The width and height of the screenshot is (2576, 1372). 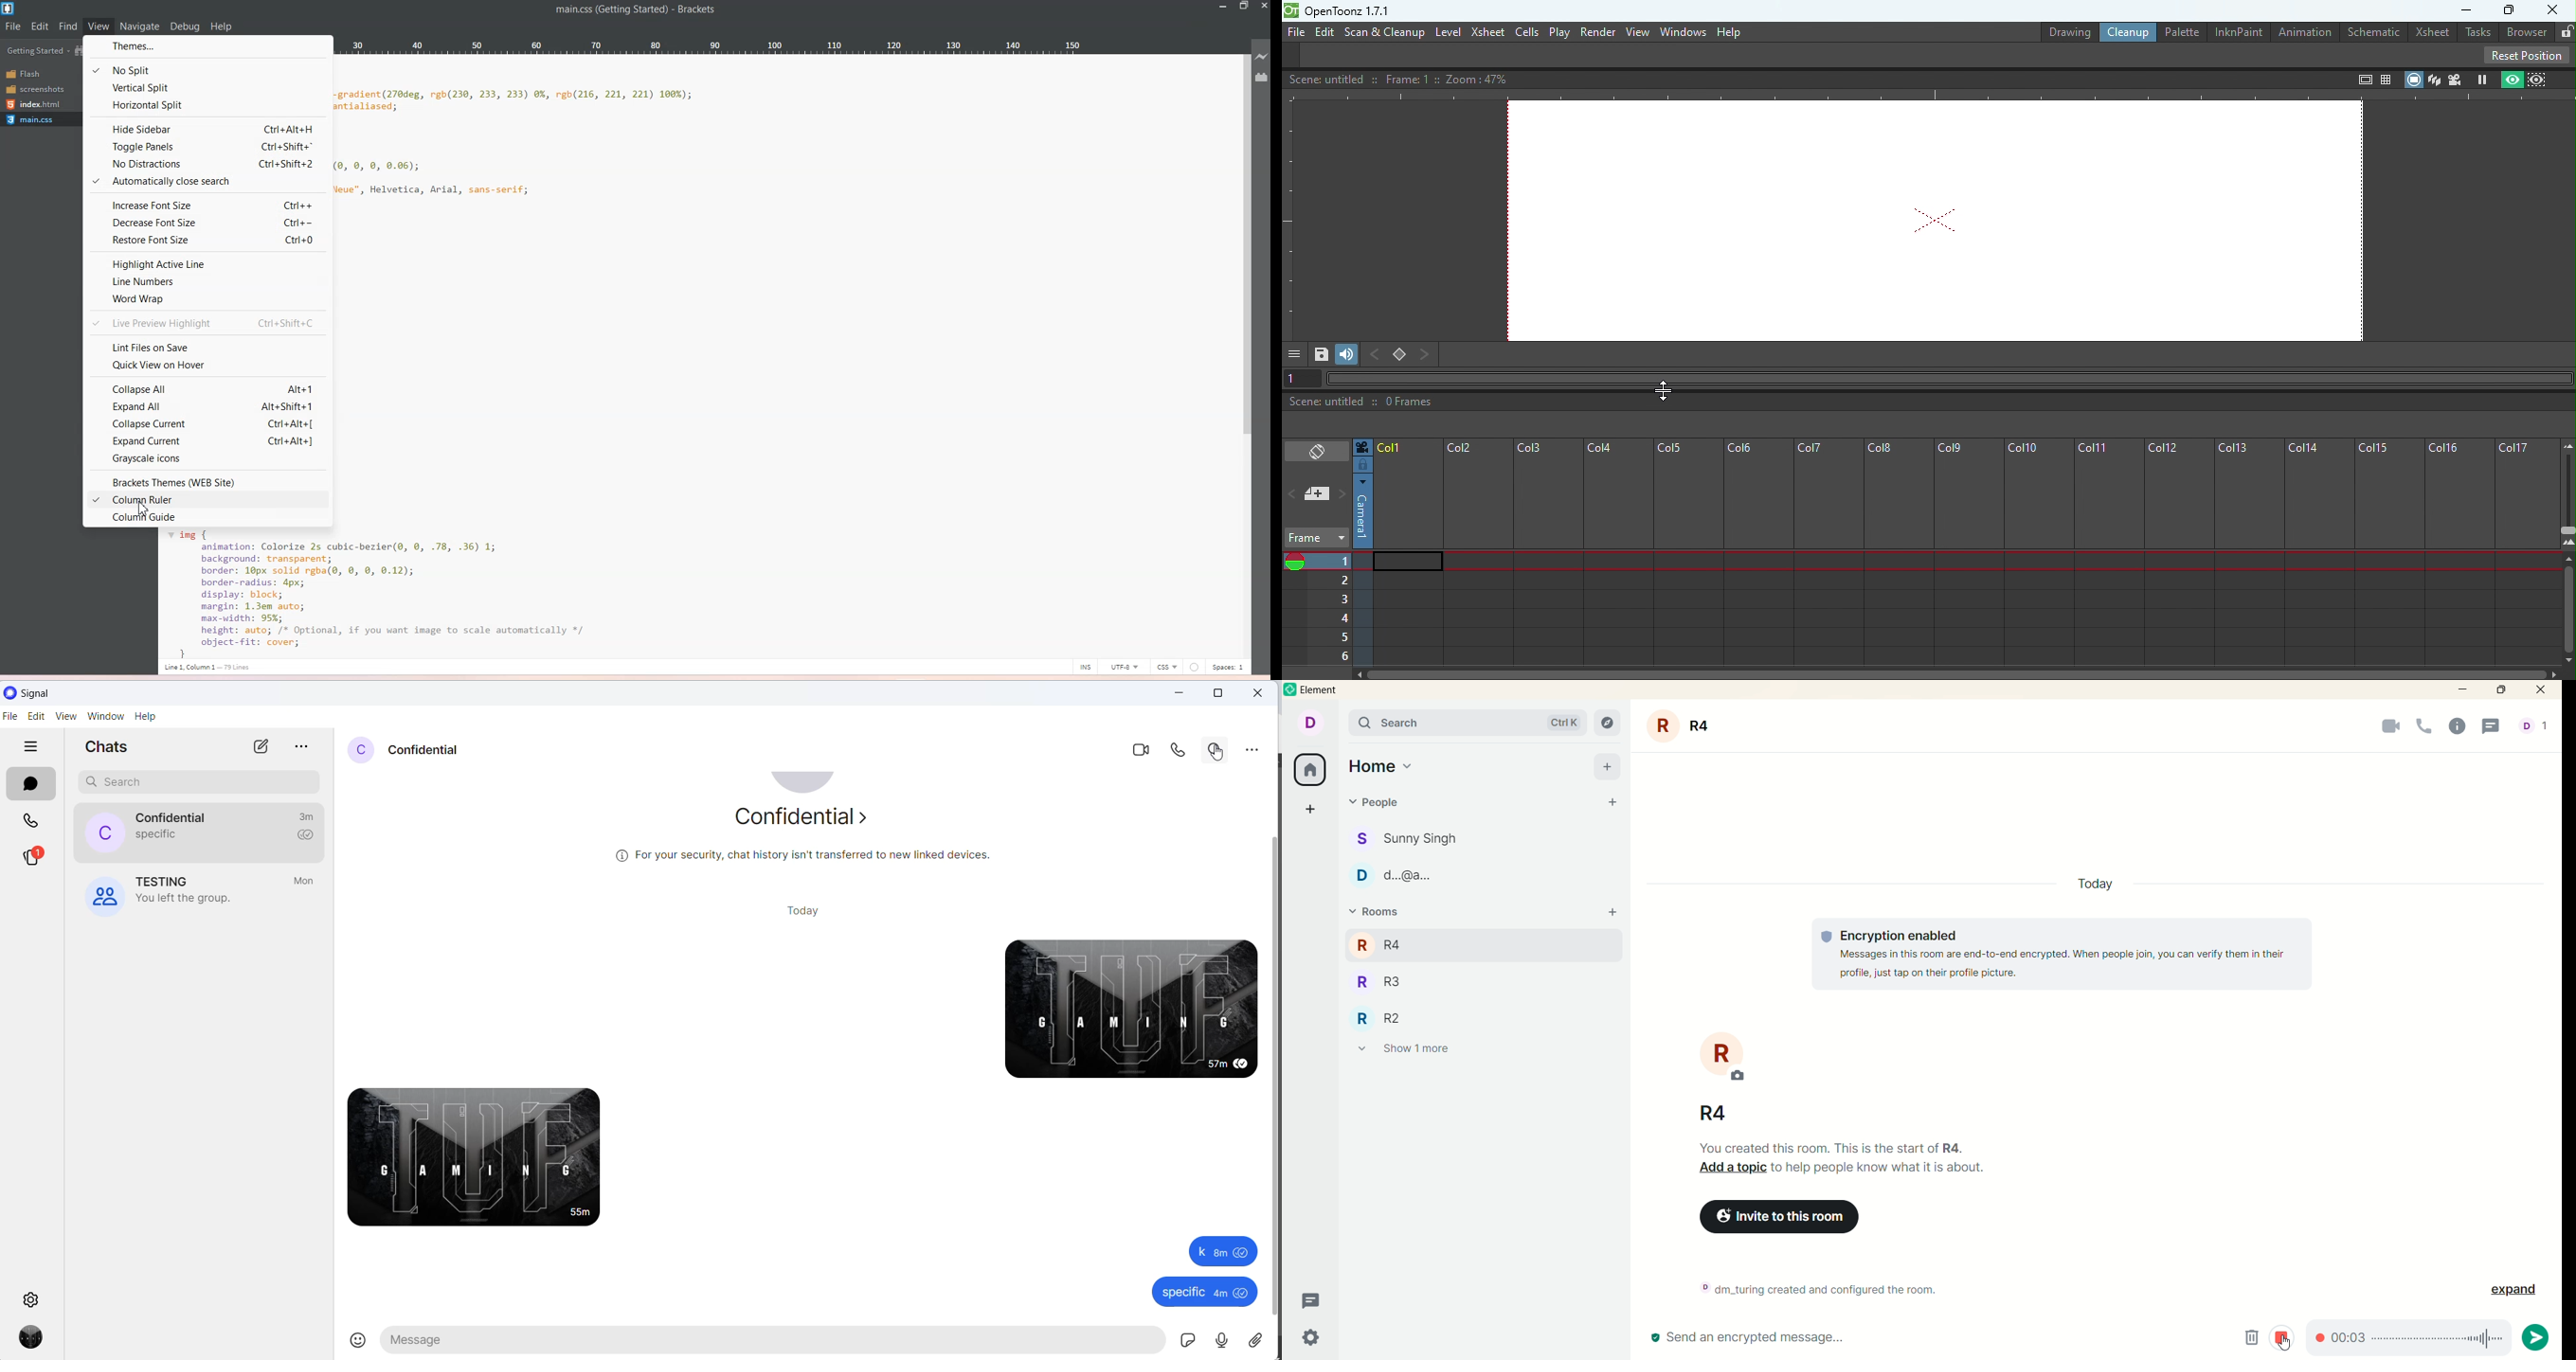 I want to click on show 1 more, so click(x=1404, y=1051).